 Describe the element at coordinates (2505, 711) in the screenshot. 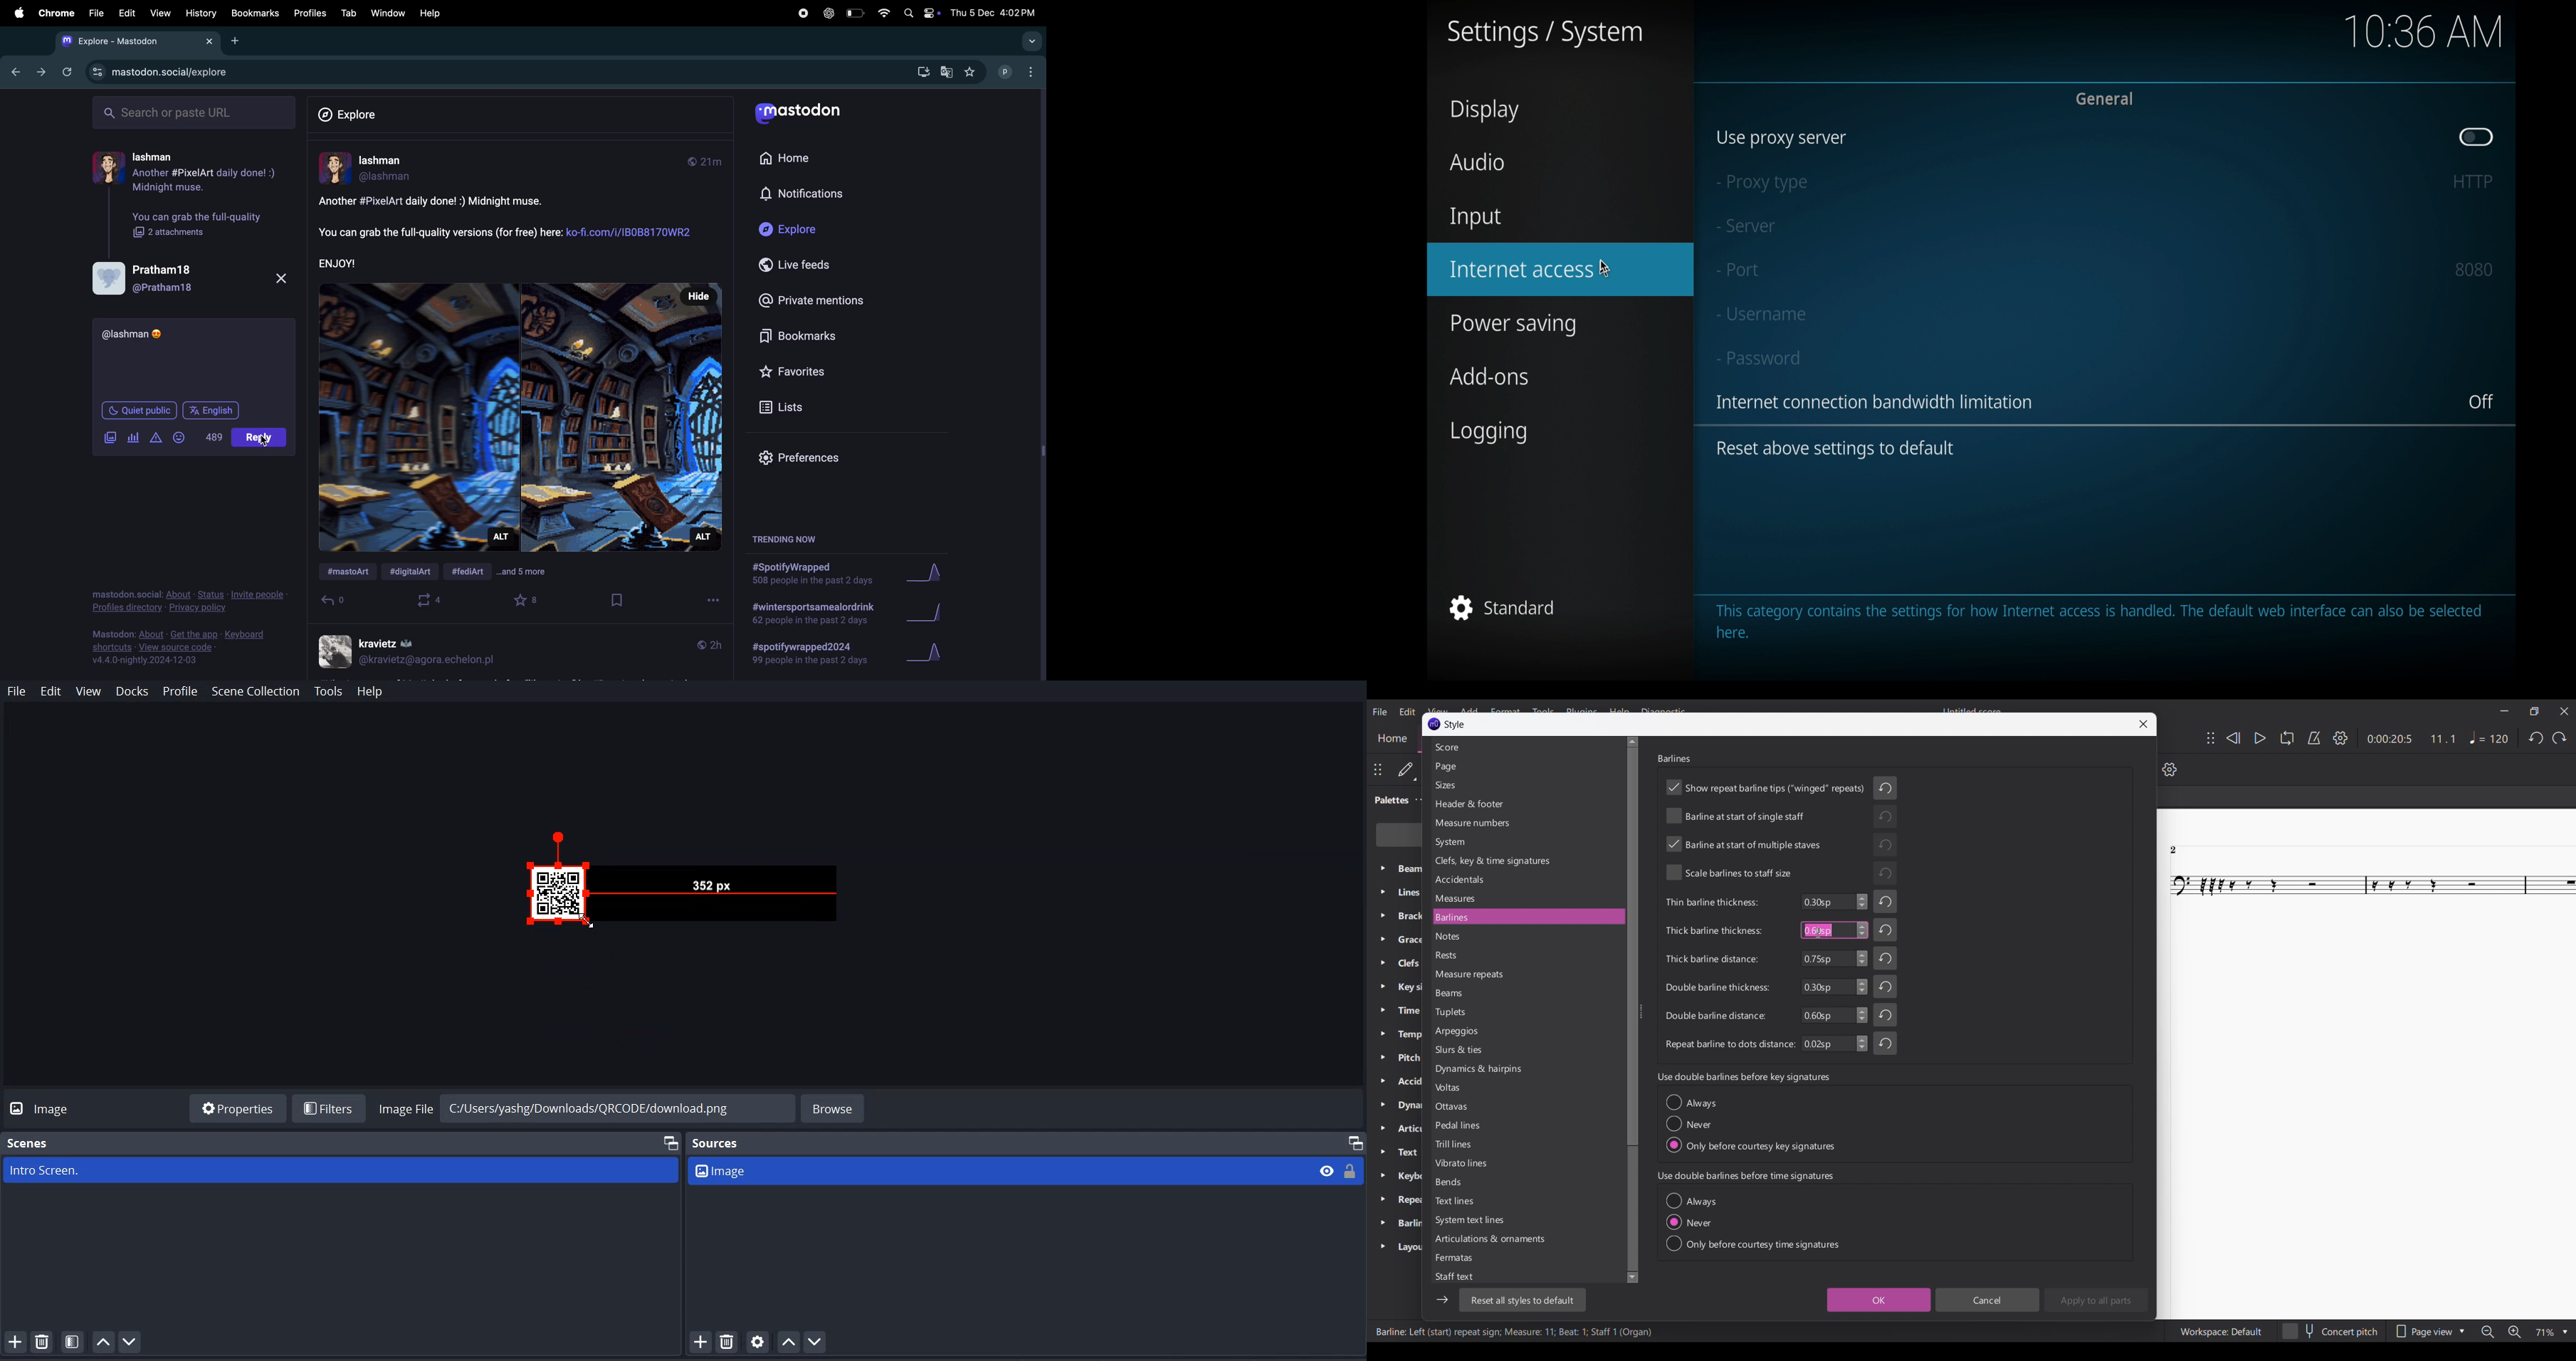

I see `Minimize` at that location.